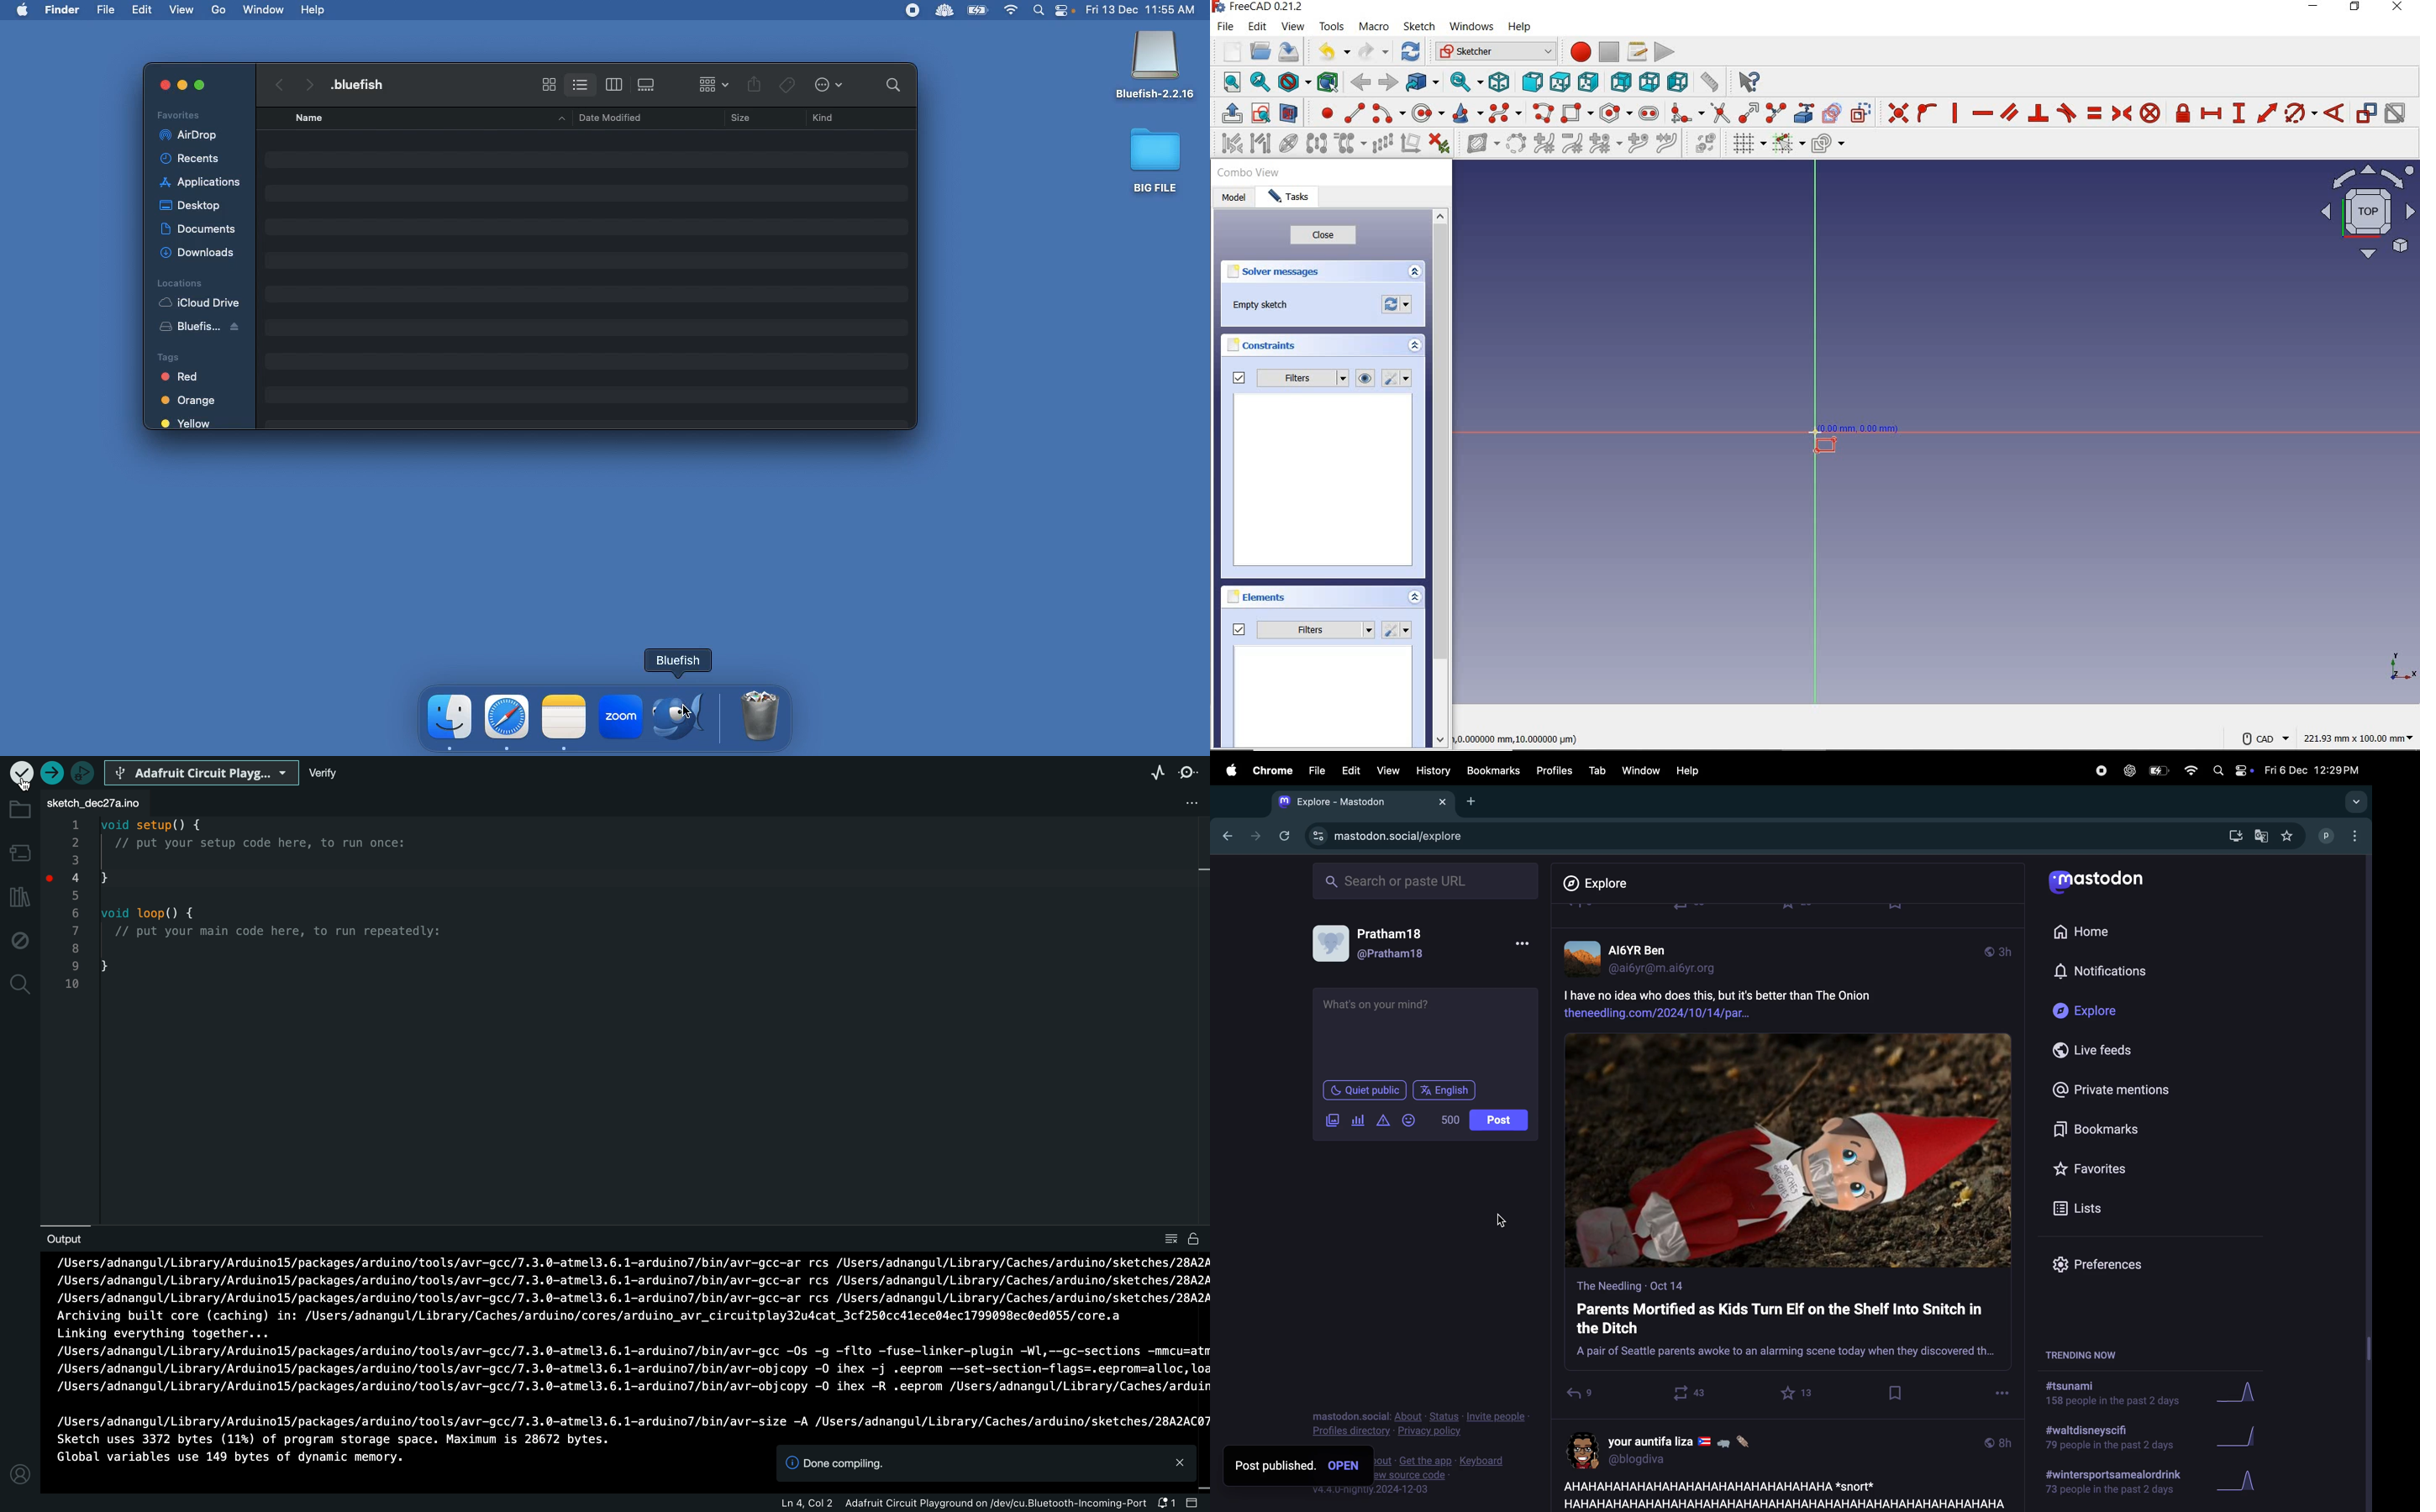 The image size is (2436, 1512). Describe the element at coordinates (19, 853) in the screenshot. I see `board manager` at that location.